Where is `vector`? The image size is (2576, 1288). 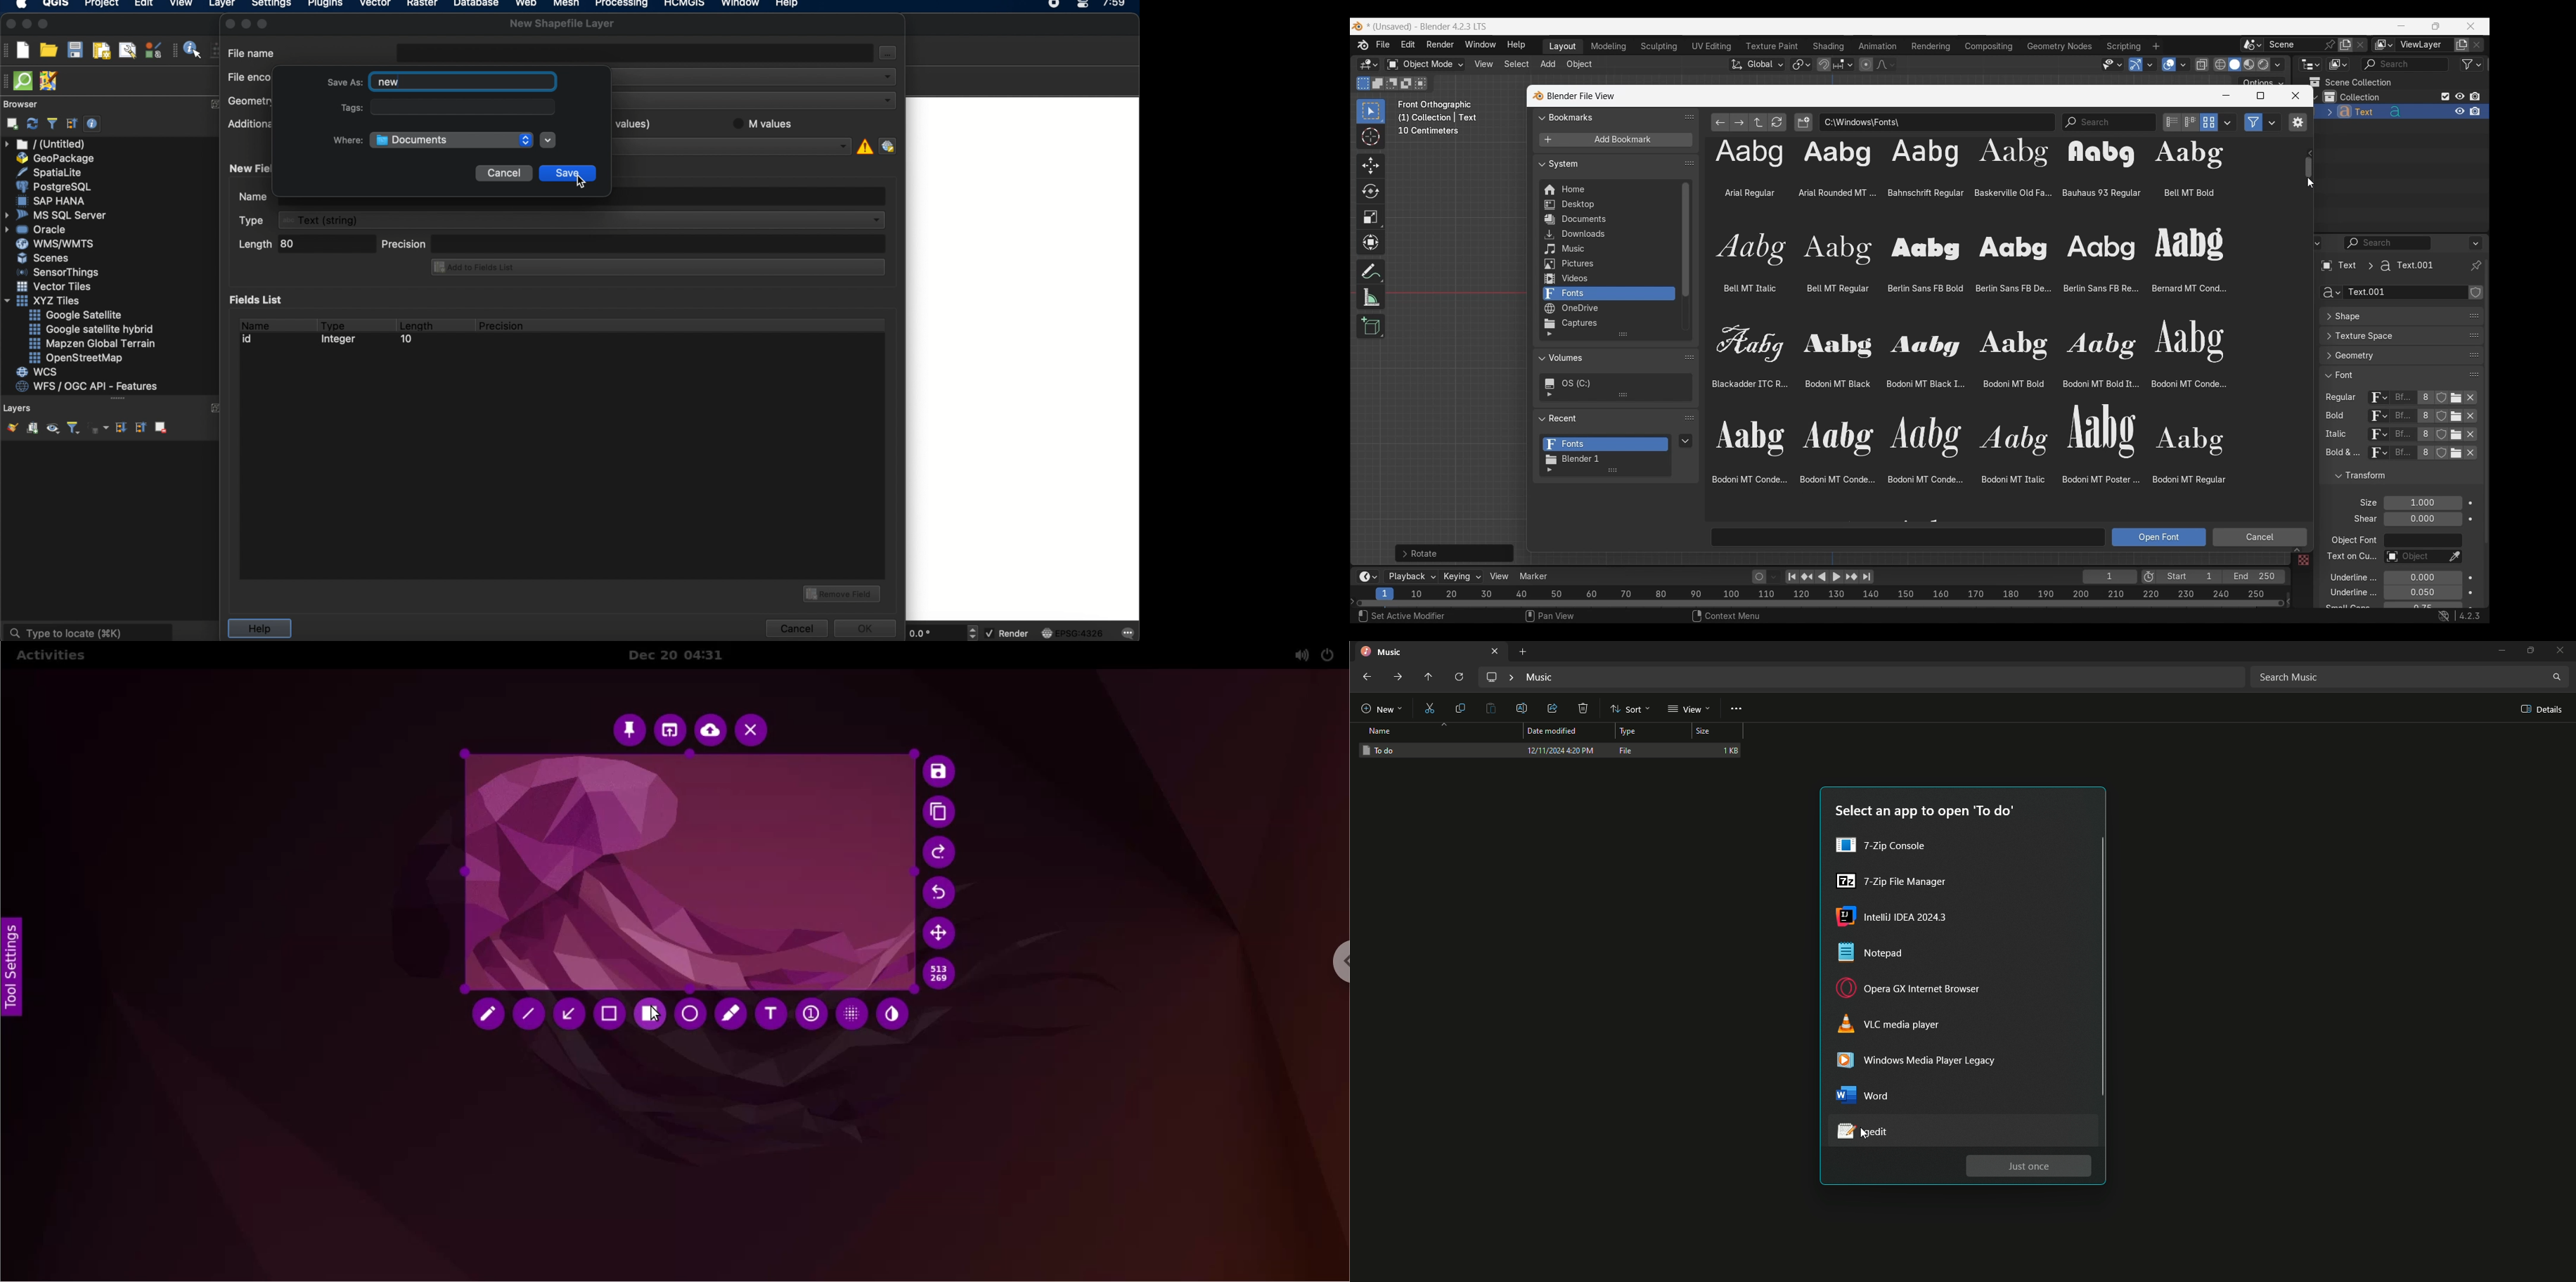 vector is located at coordinates (376, 5).